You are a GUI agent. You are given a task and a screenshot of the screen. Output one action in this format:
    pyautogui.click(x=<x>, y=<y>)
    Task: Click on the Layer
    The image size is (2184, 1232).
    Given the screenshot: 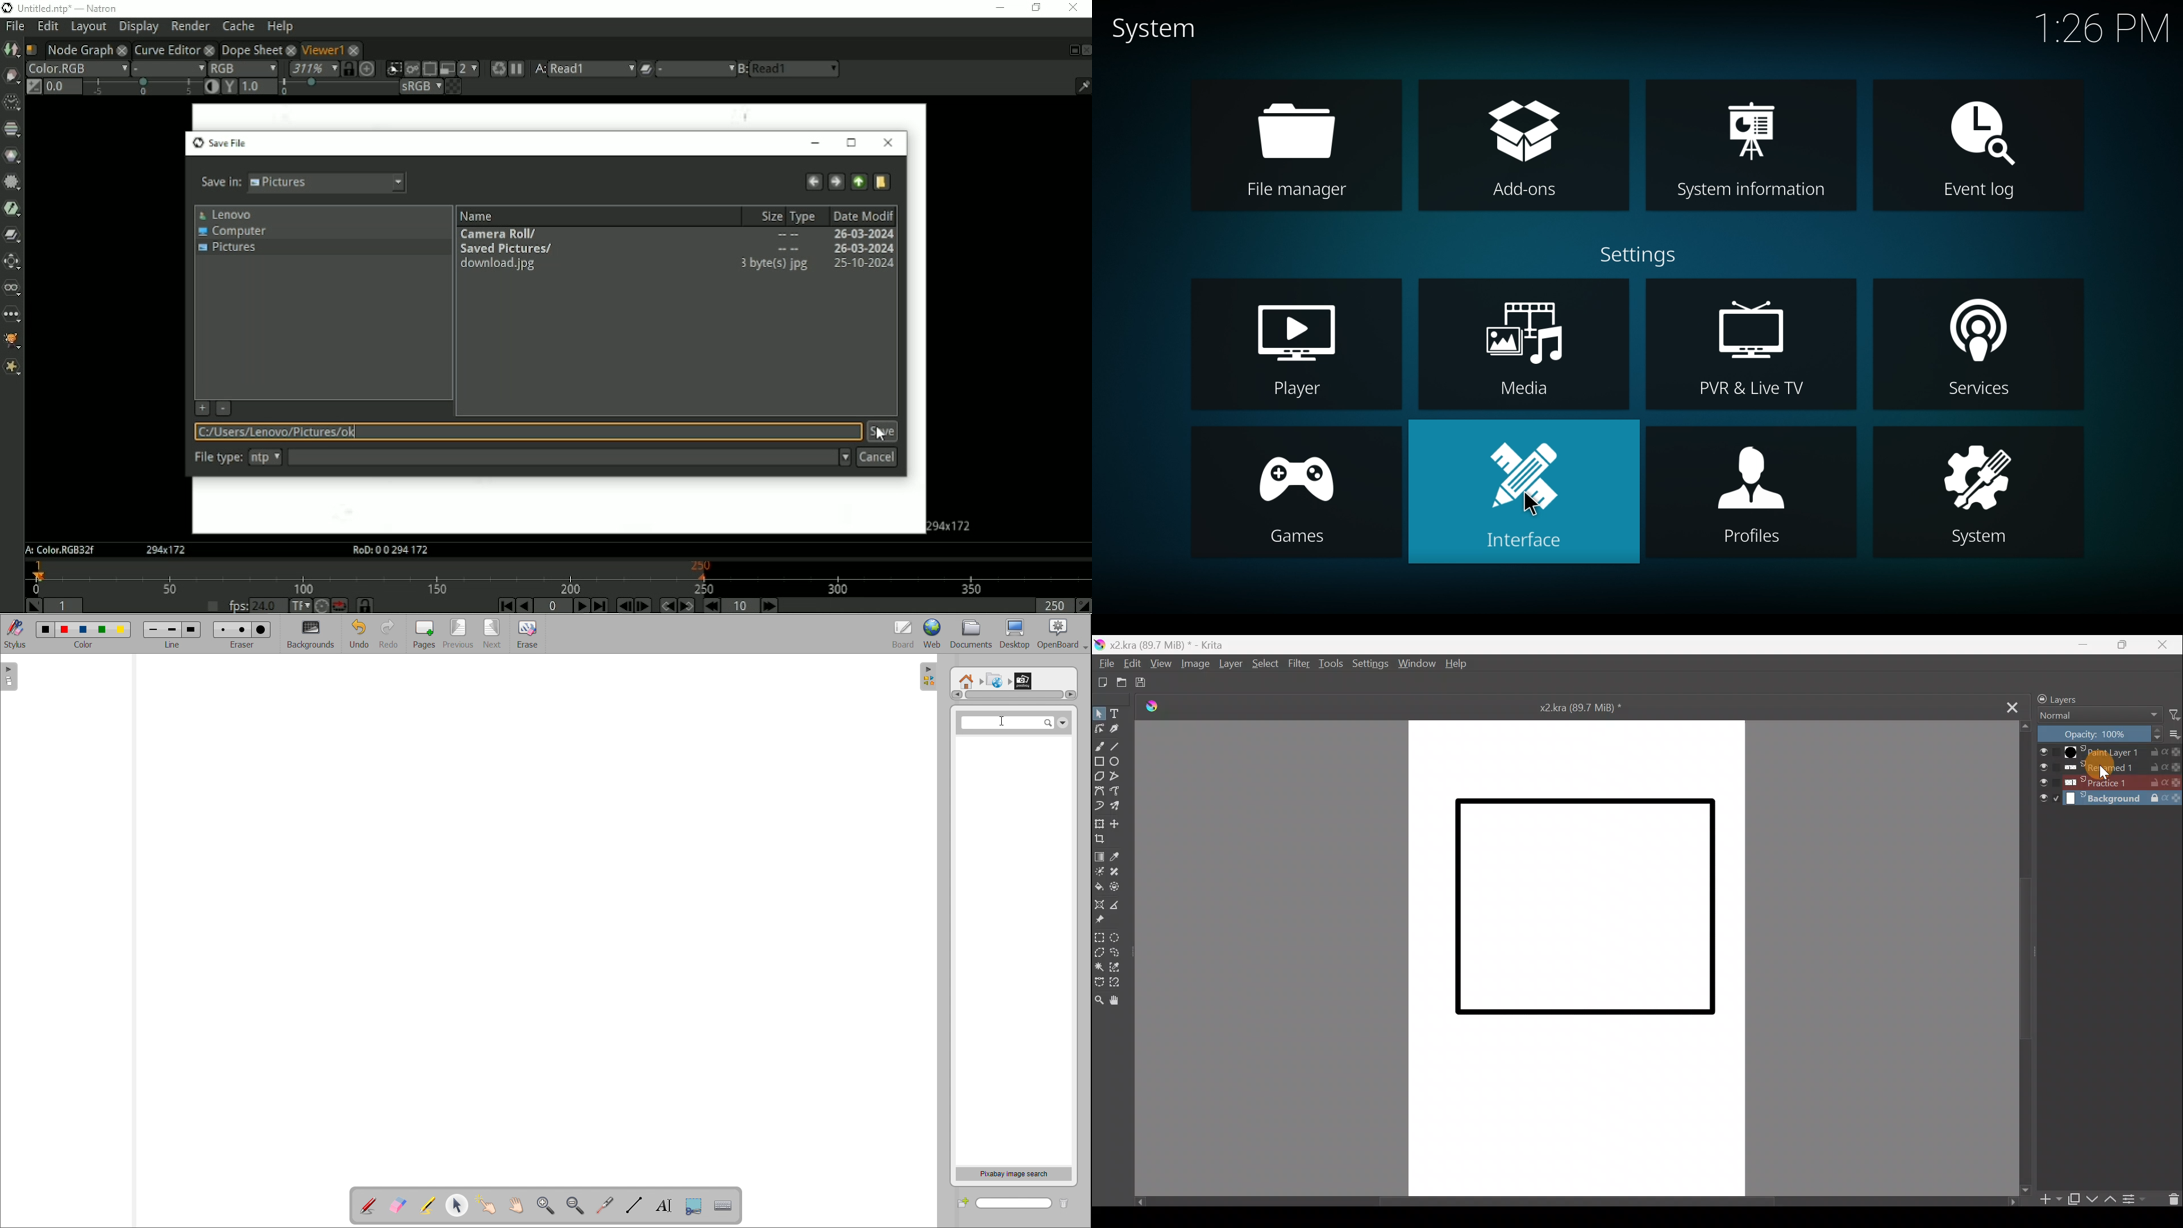 What is the action you would take?
    pyautogui.click(x=1230, y=664)
    